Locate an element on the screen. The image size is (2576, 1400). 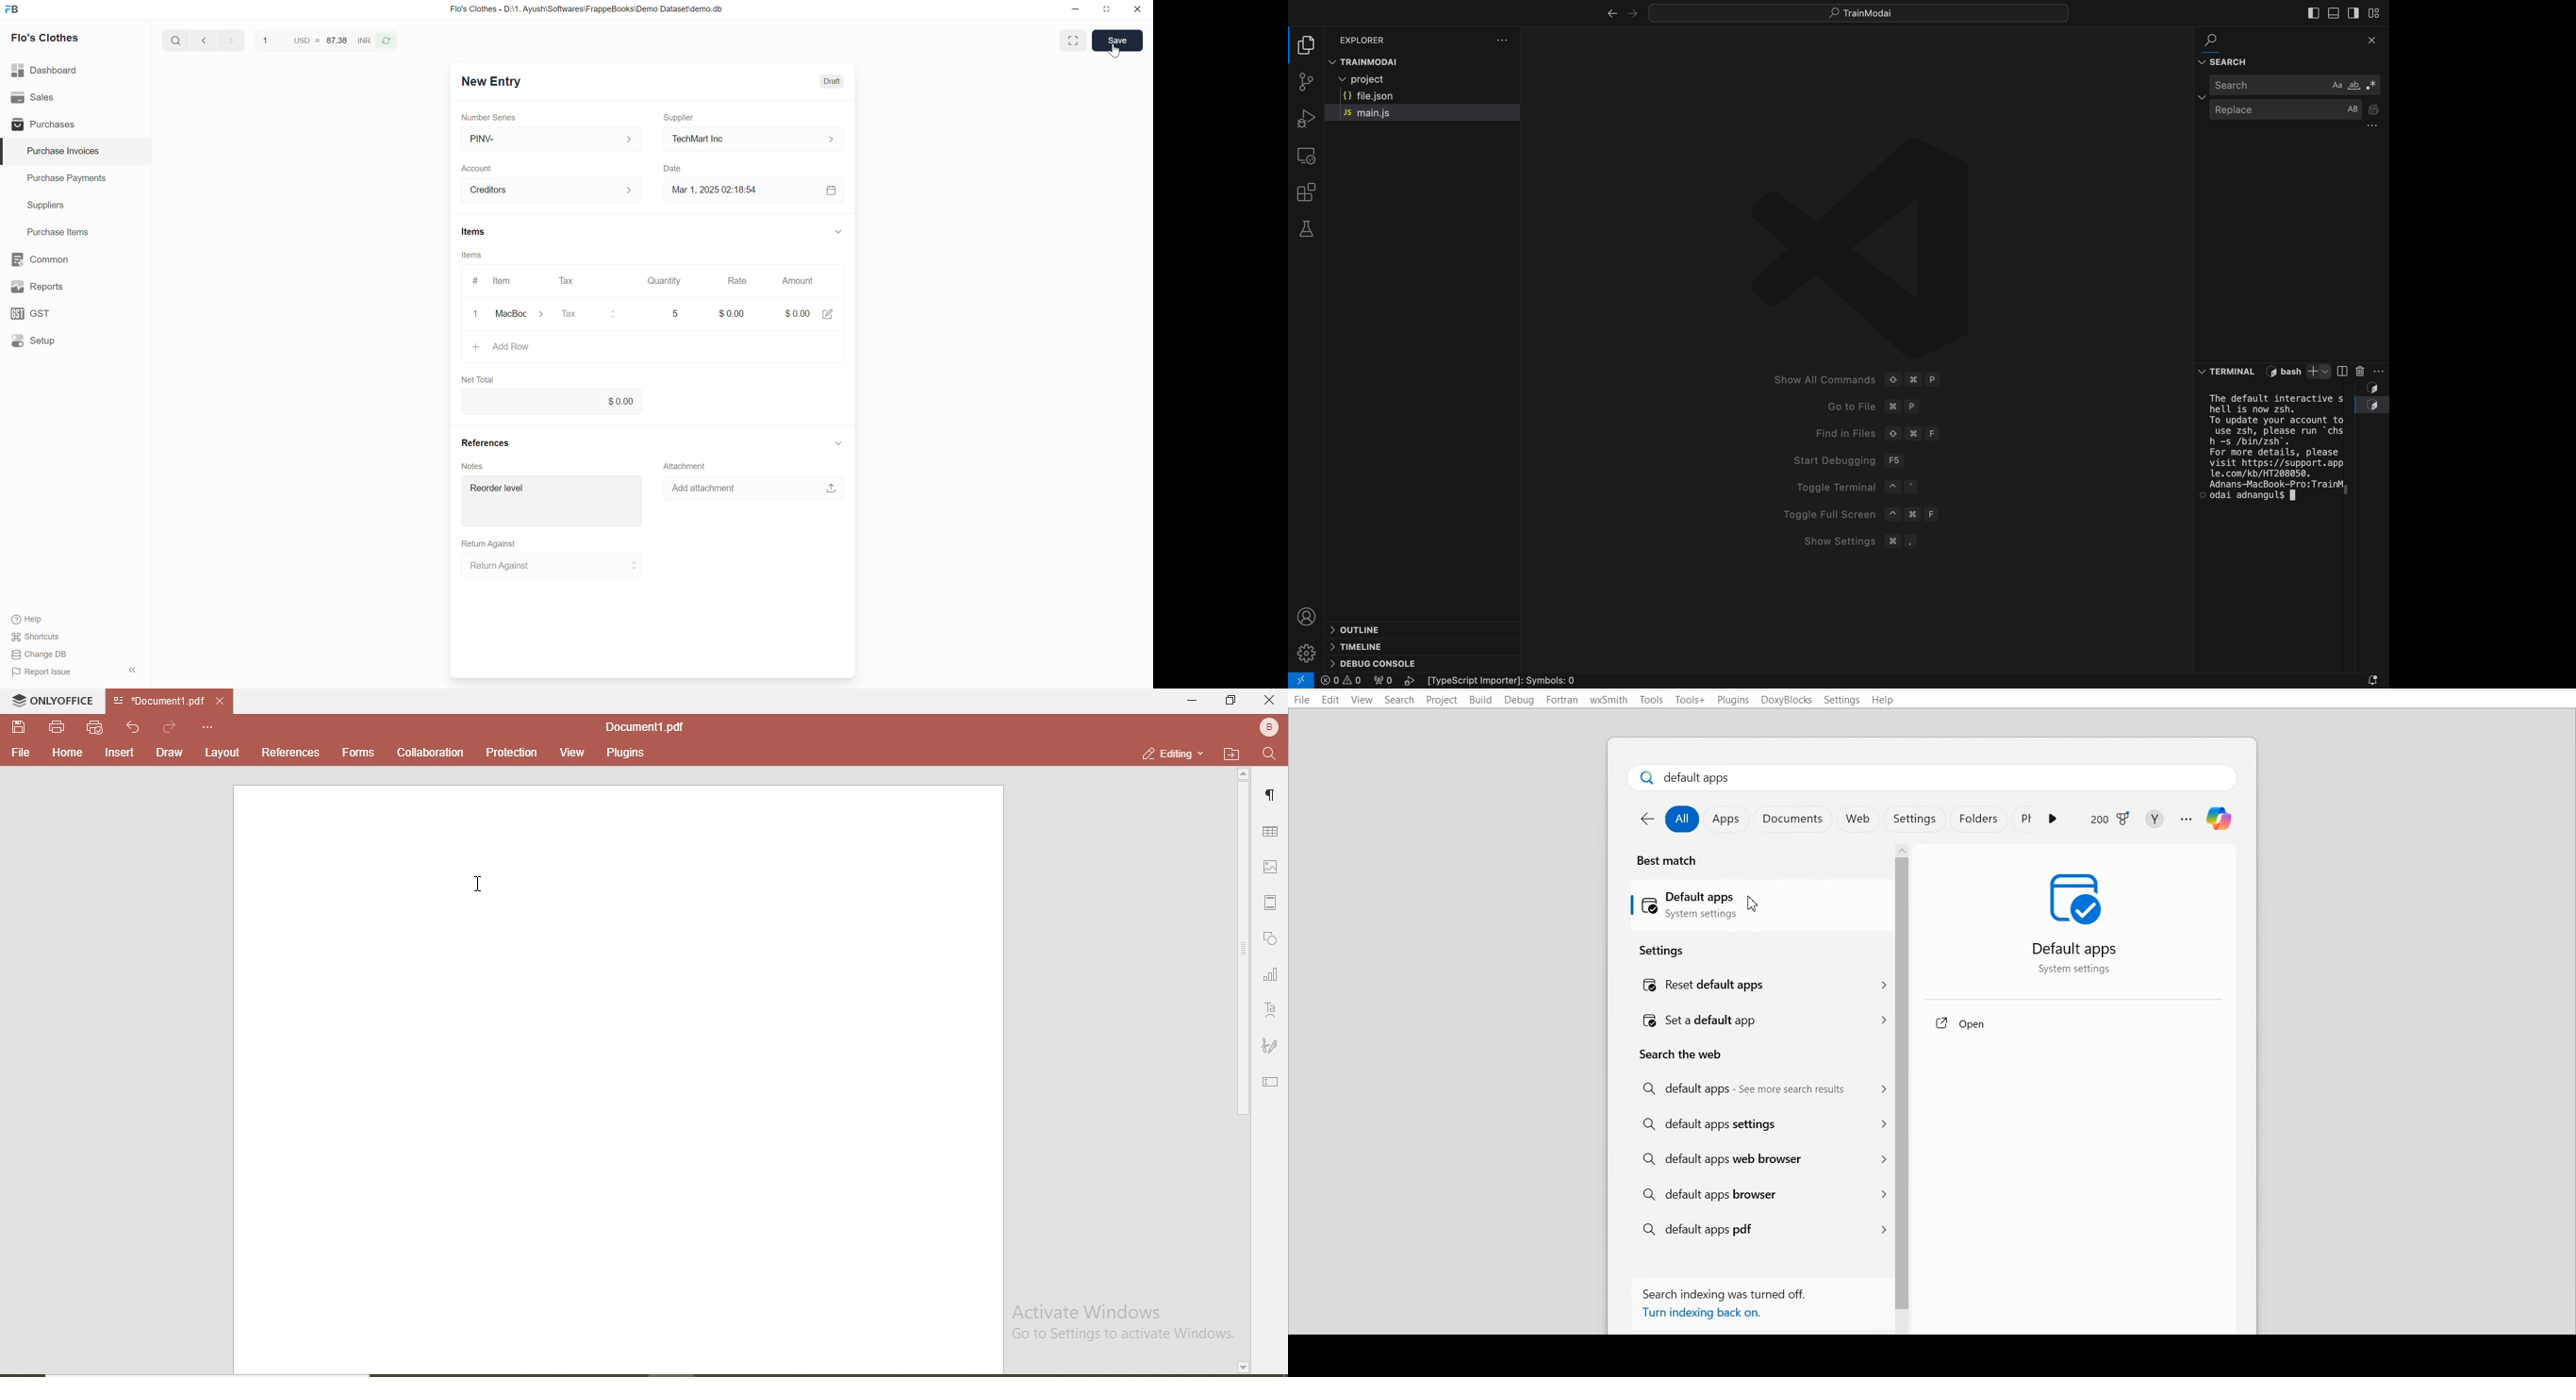
Number Series is located at coordinates (488, 118).